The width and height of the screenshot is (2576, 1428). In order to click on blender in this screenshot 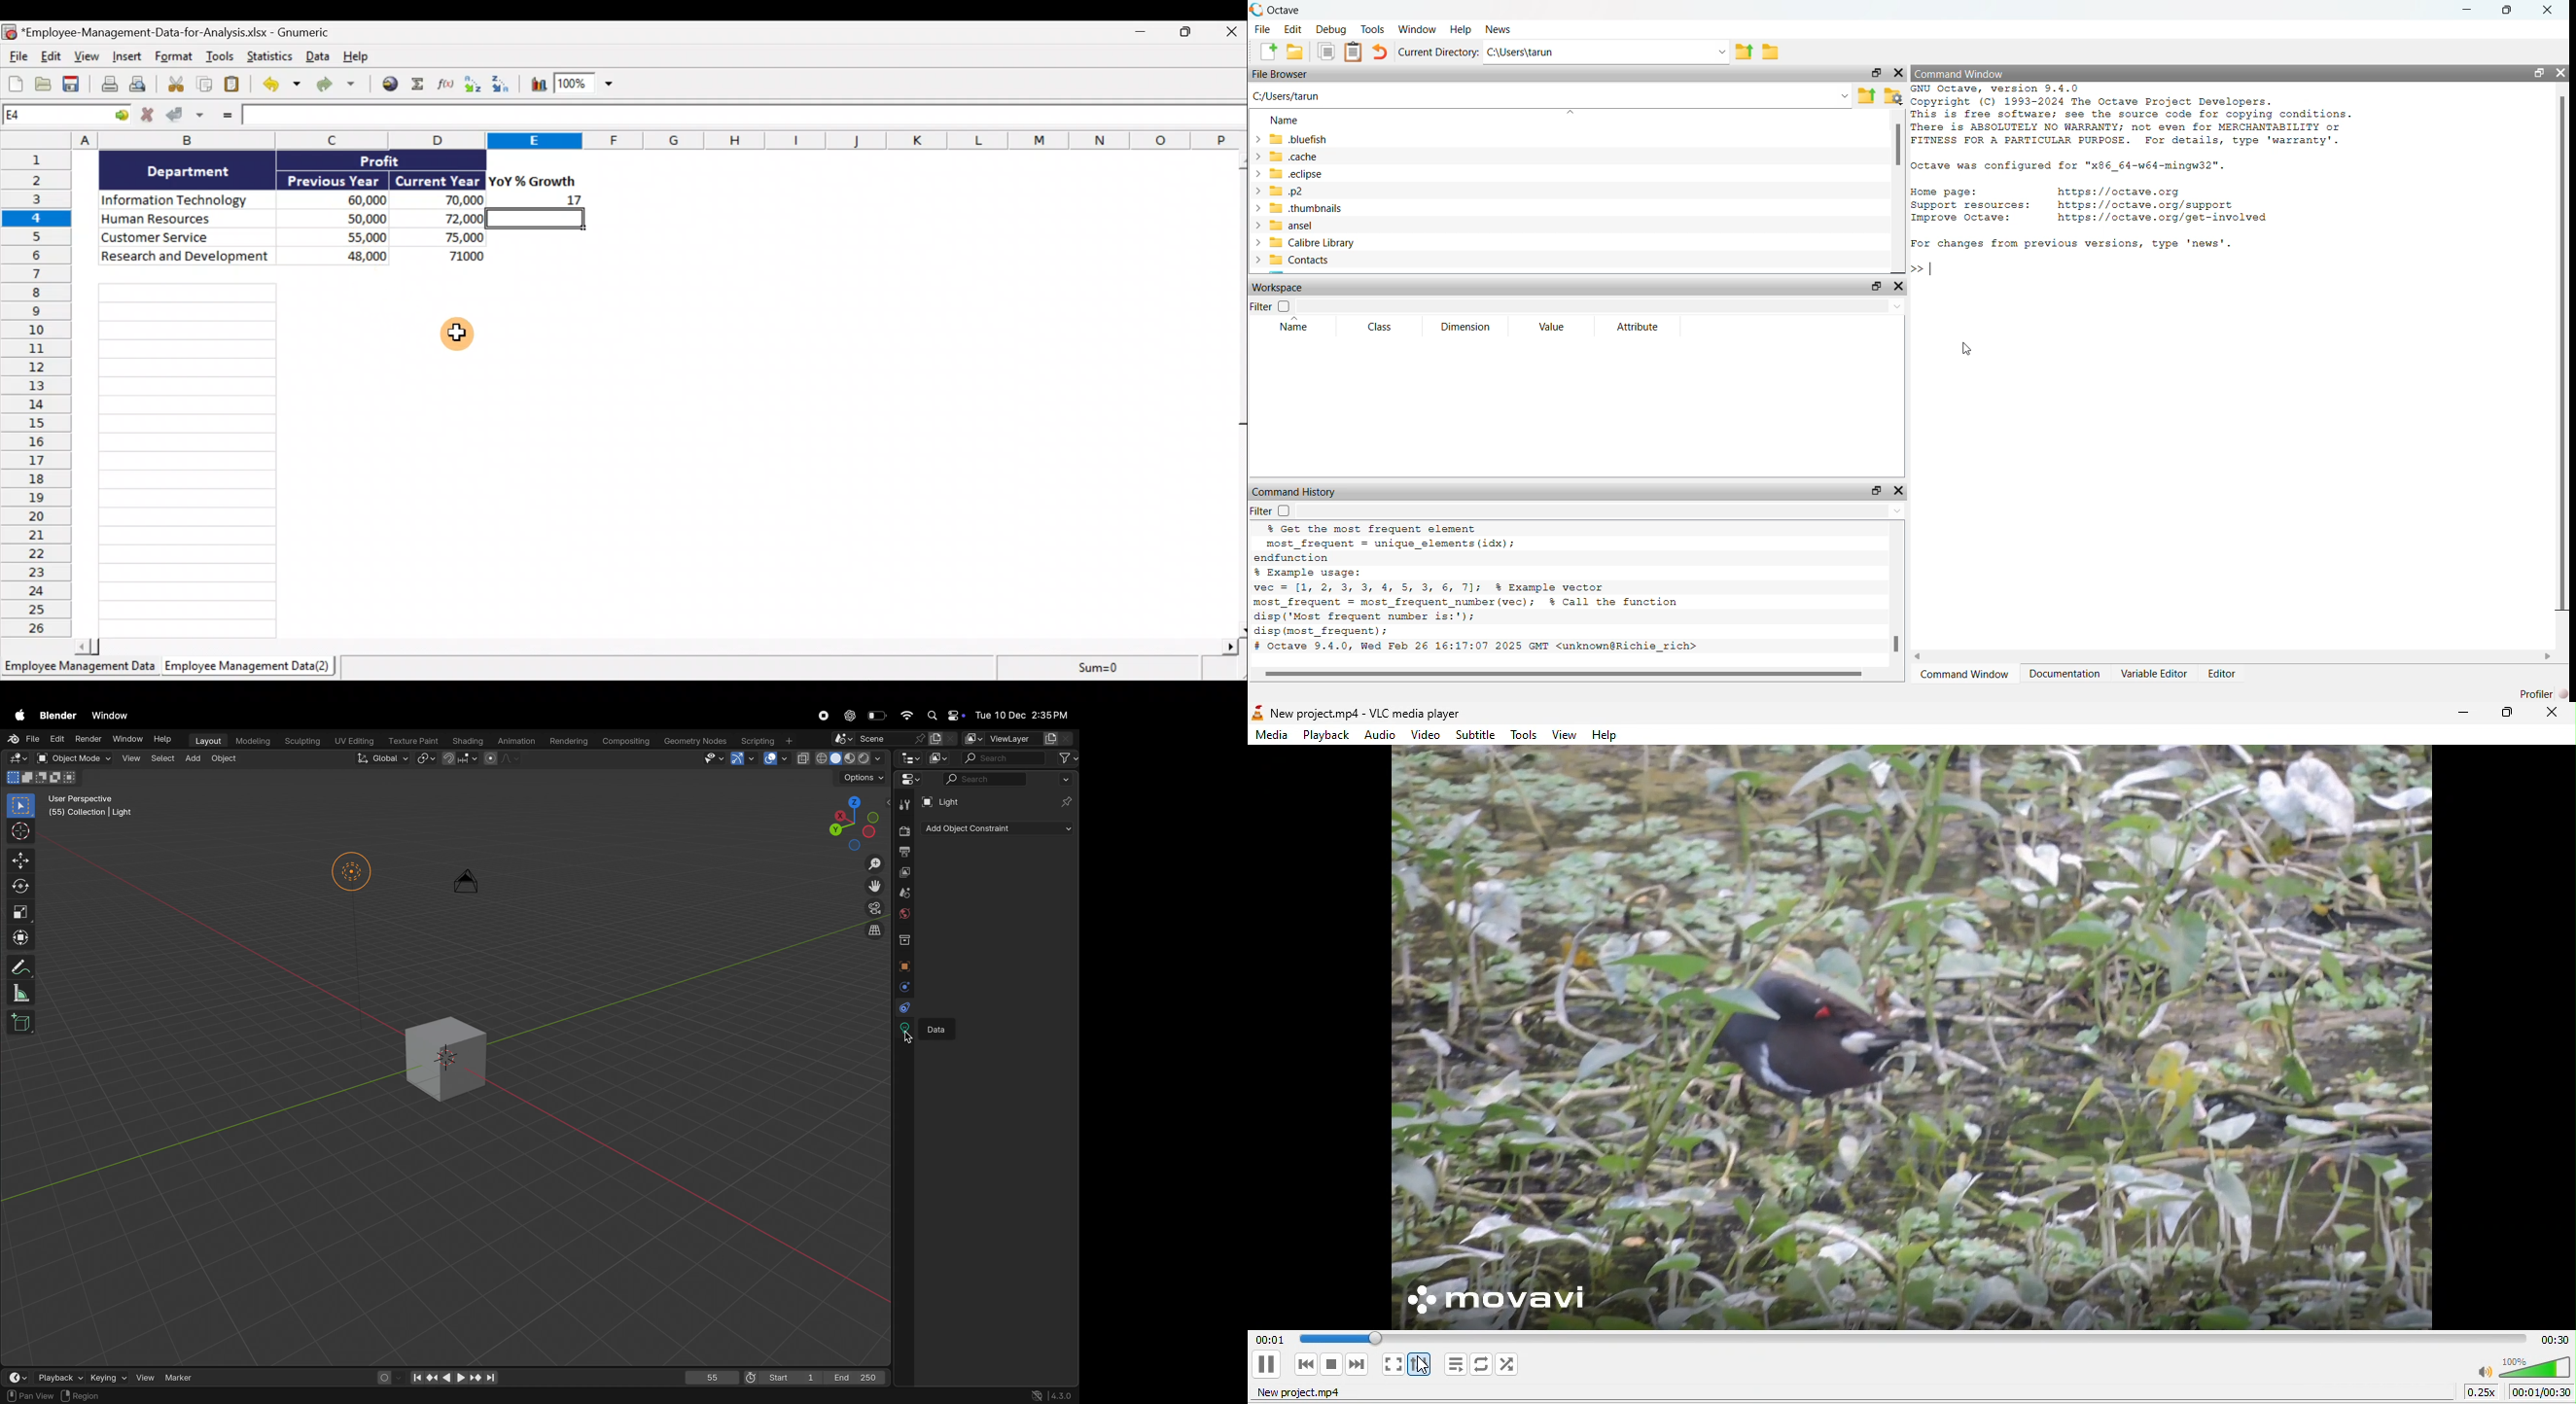, I will do `click(58, 714)`.